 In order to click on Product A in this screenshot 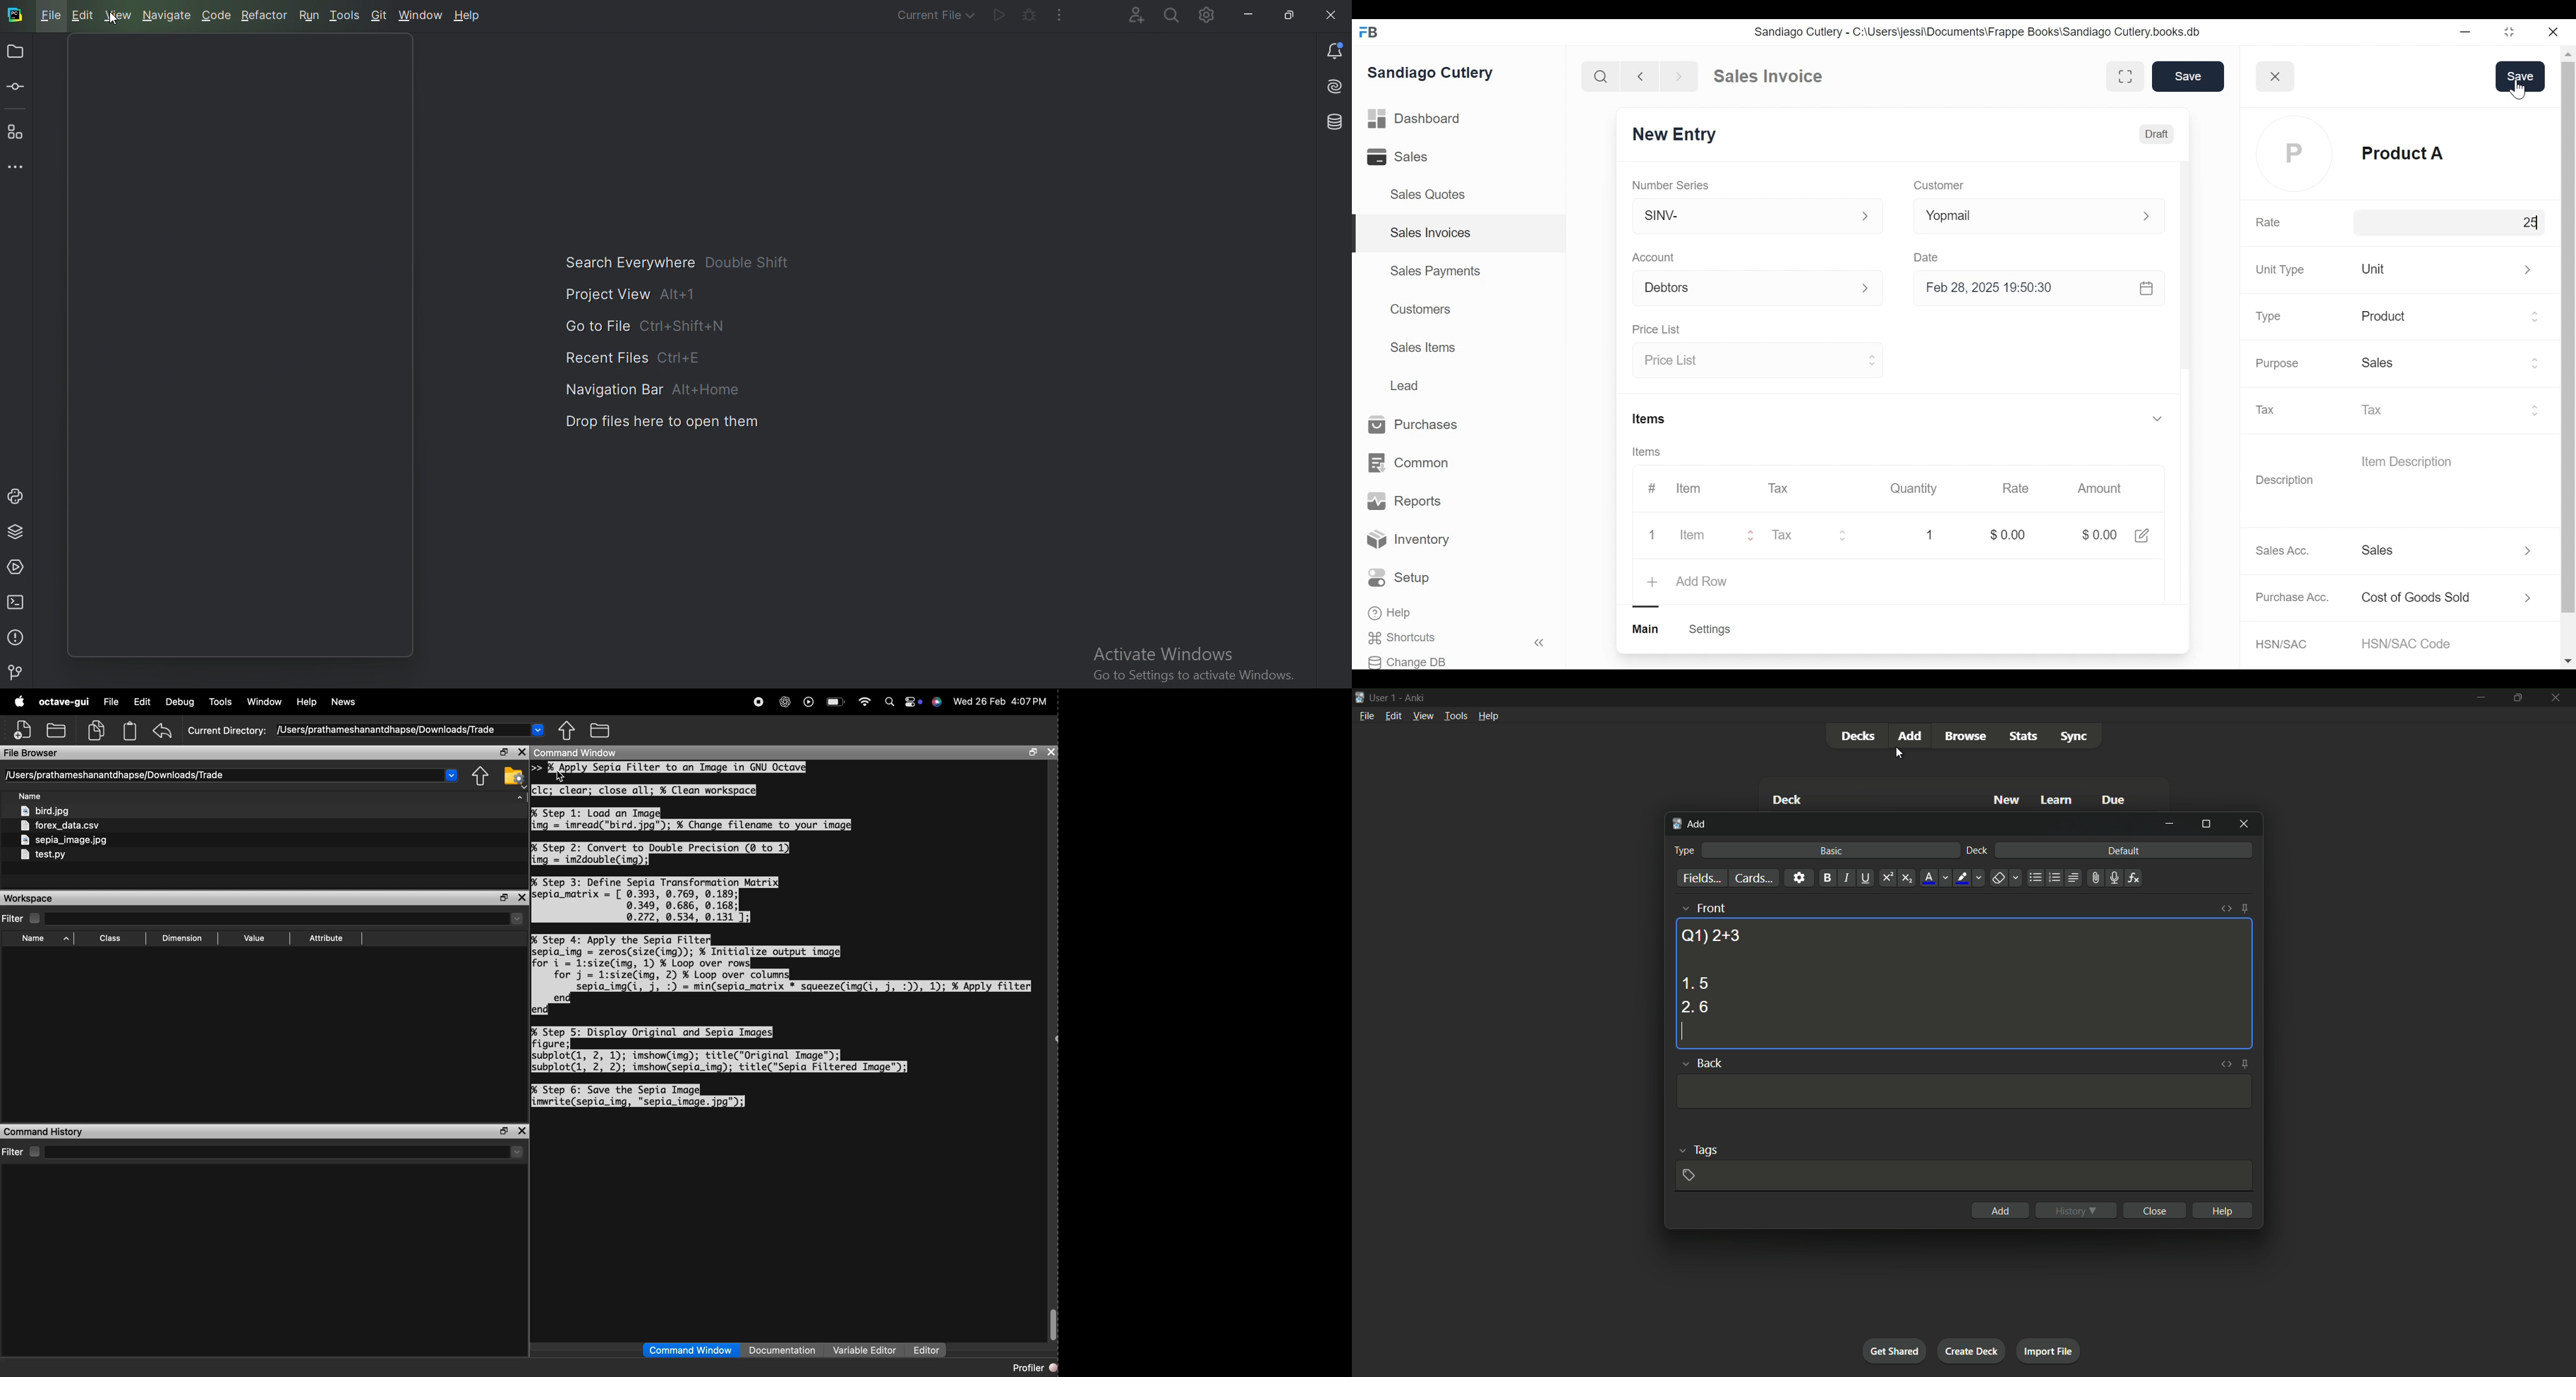, I will do `click(2451, 155)`.